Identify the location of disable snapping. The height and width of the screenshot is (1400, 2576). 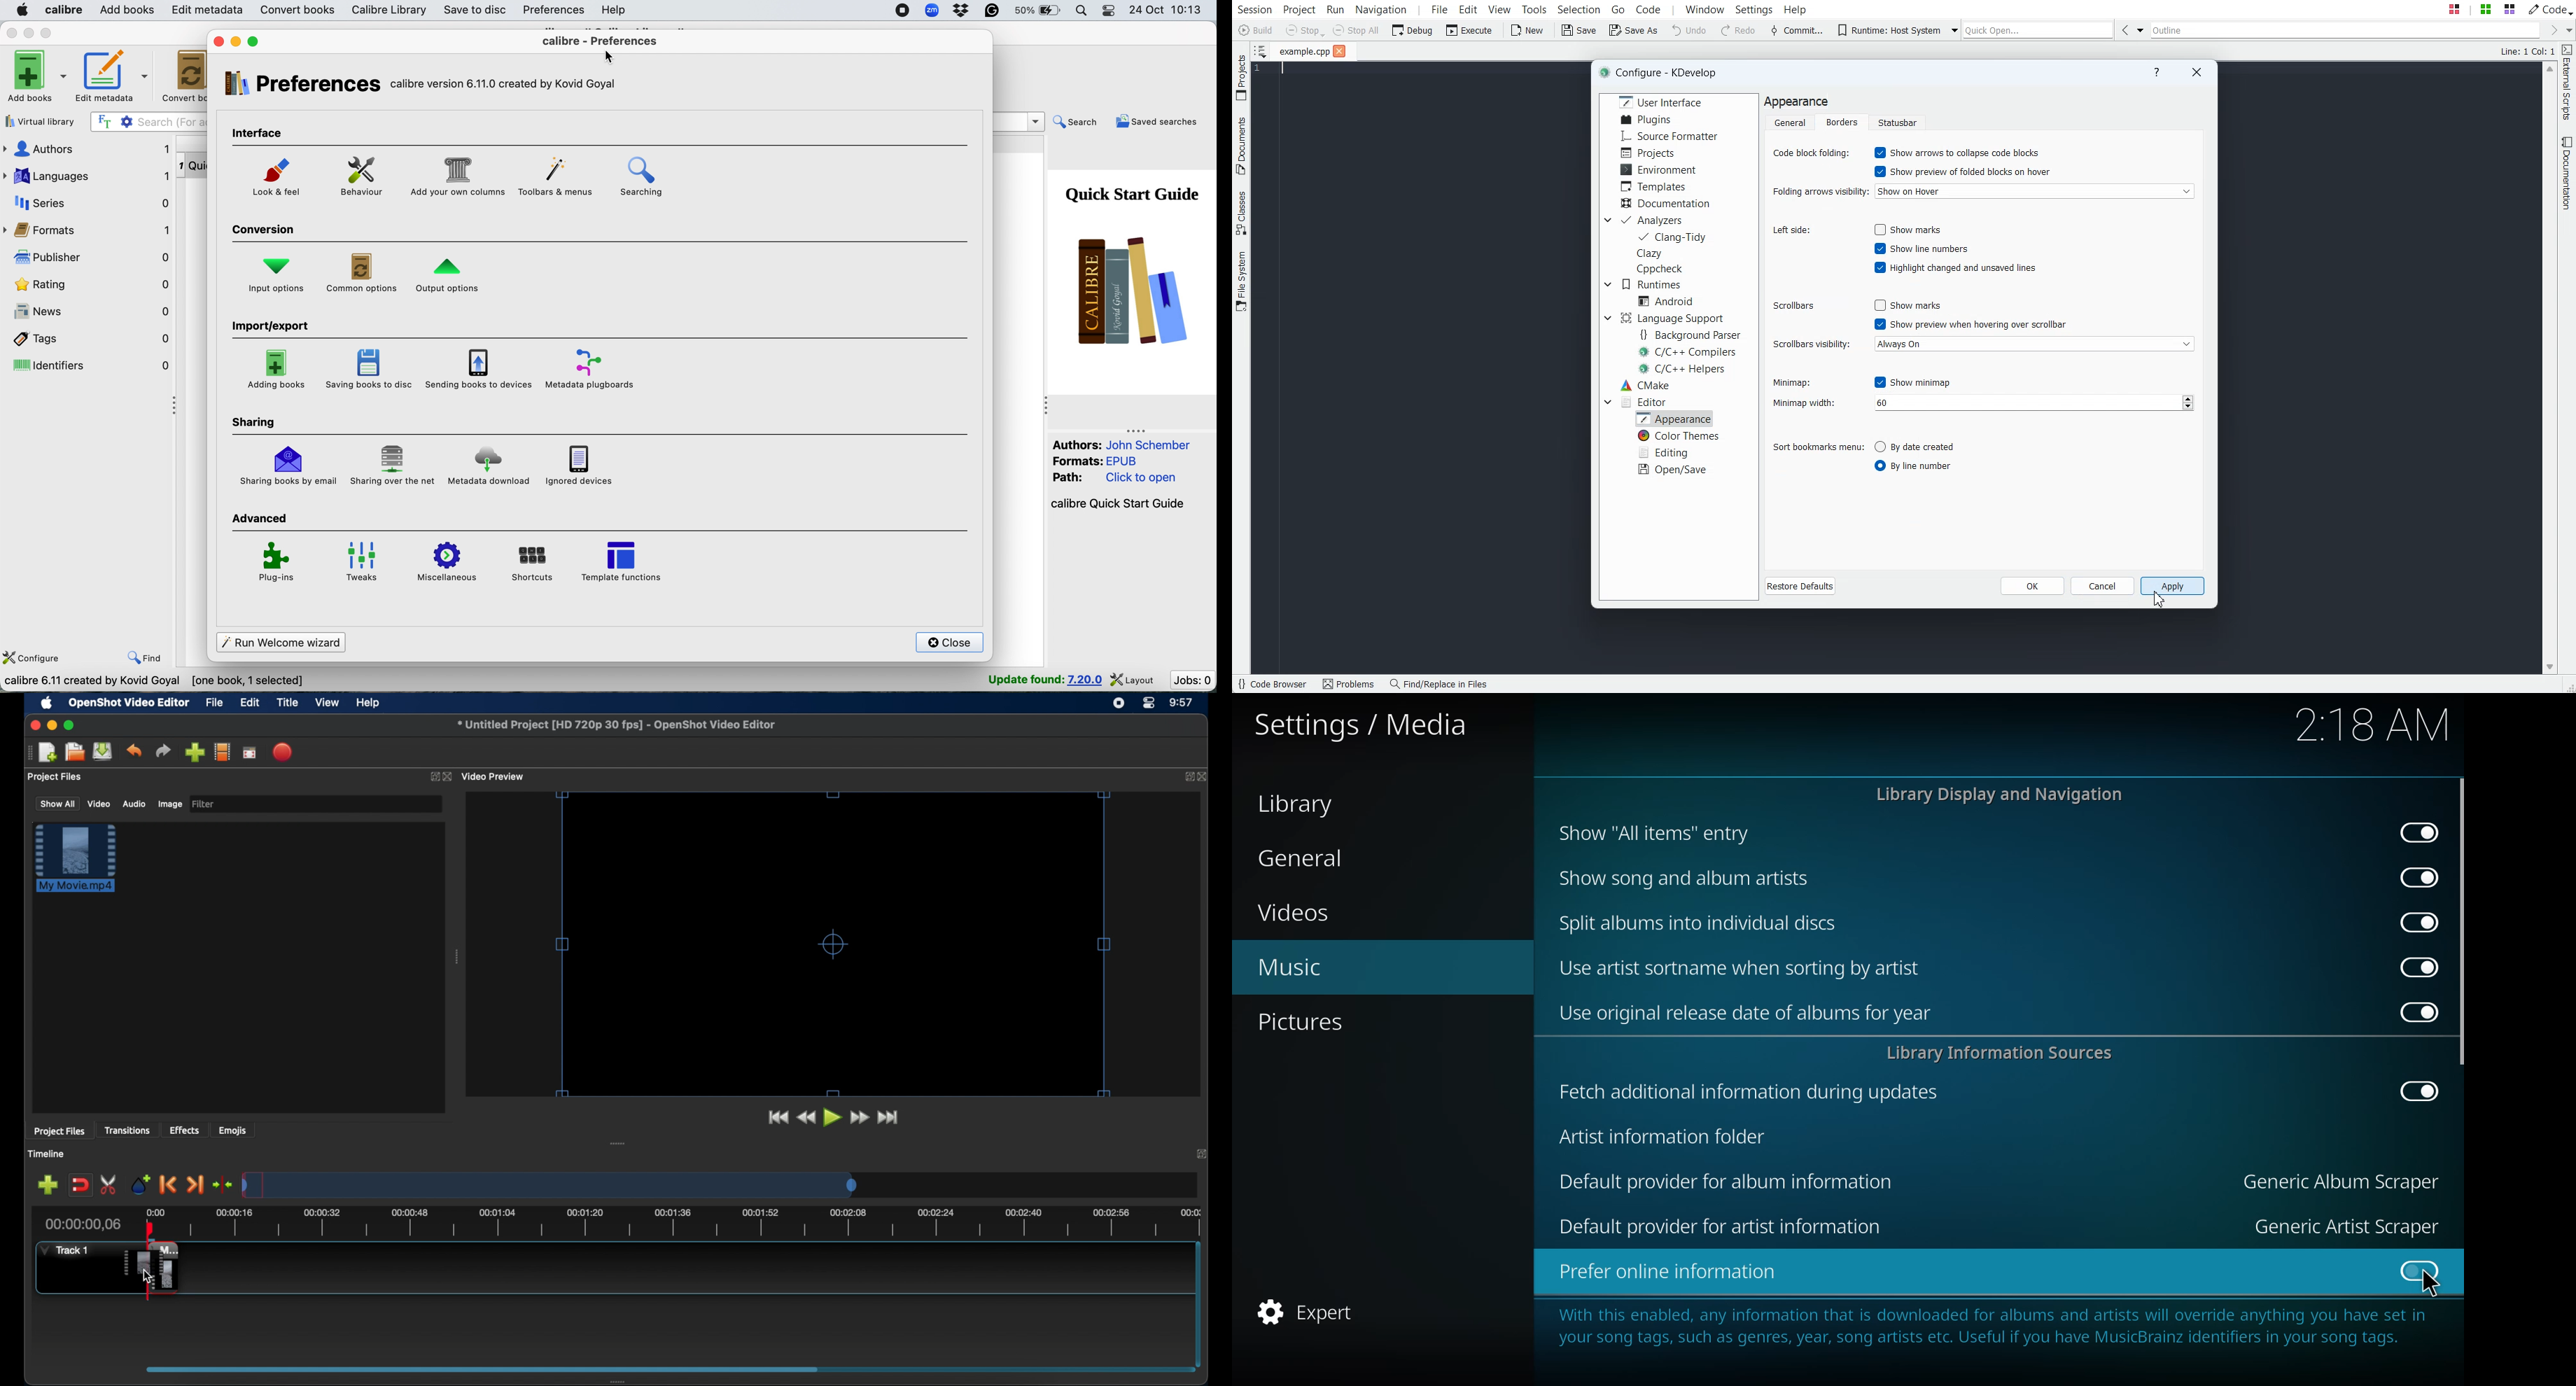
(80, 1185).